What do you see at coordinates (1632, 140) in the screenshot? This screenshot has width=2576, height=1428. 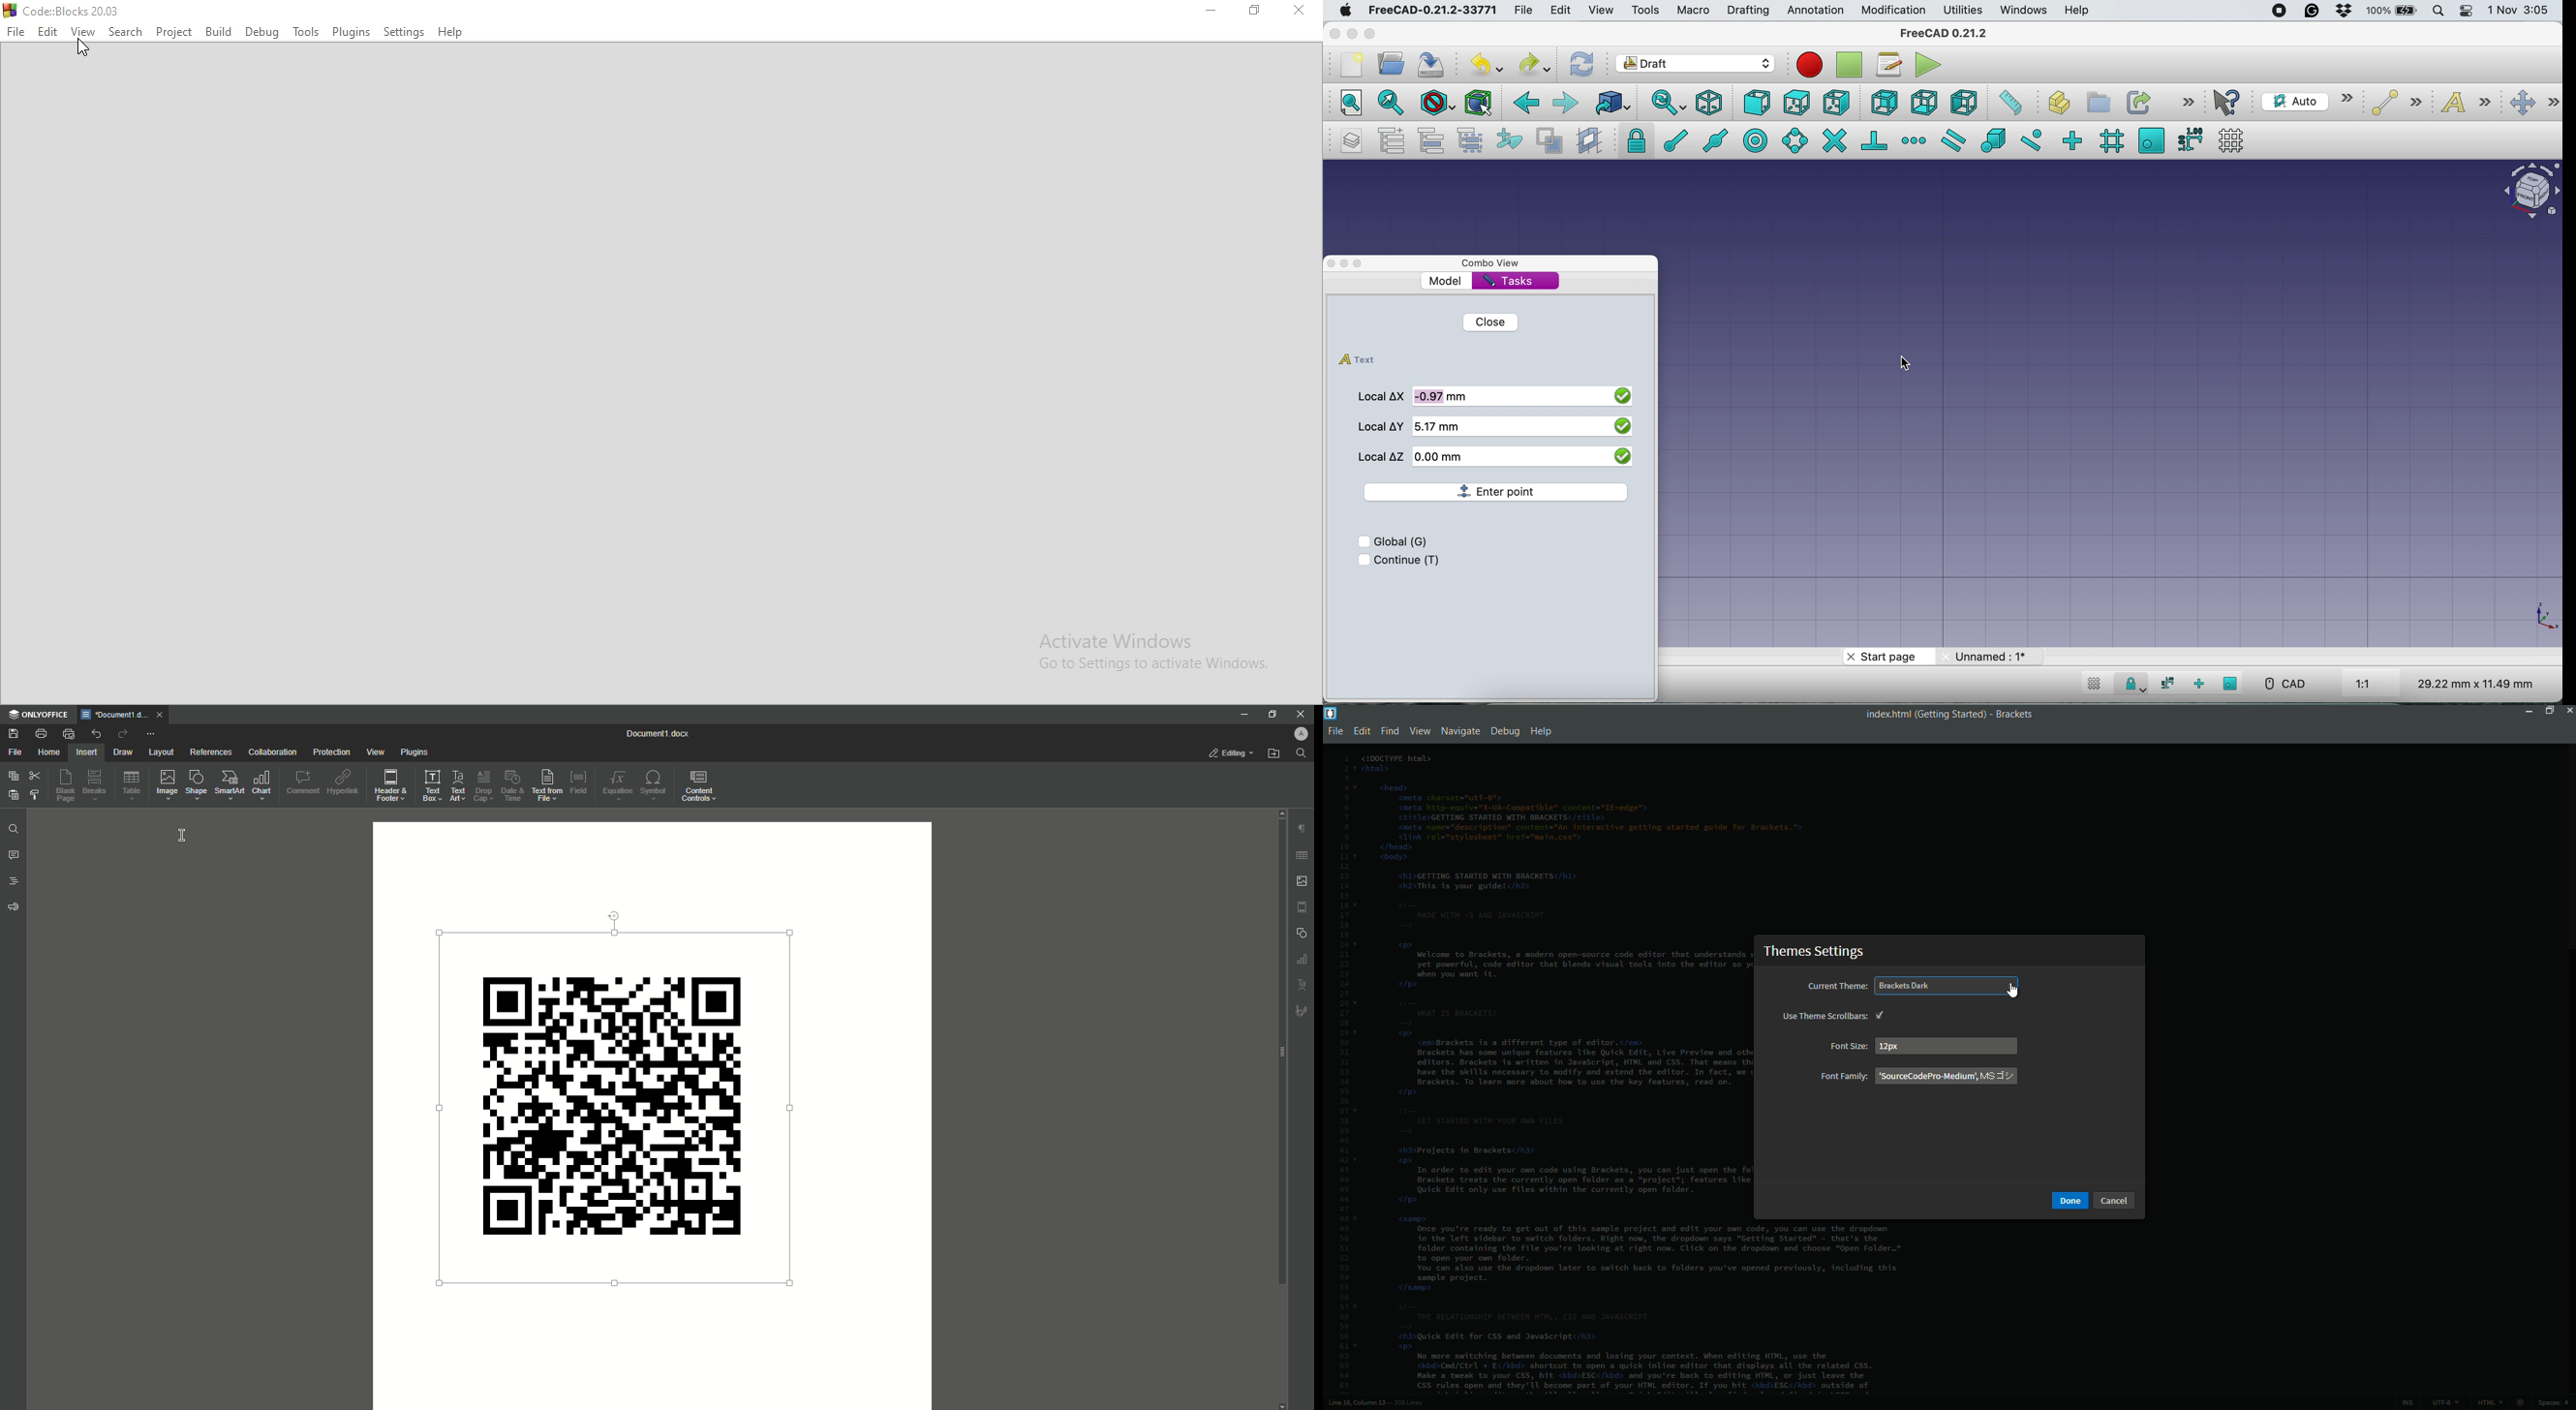 I see `snap lock` at bounding box center [1632, 140].